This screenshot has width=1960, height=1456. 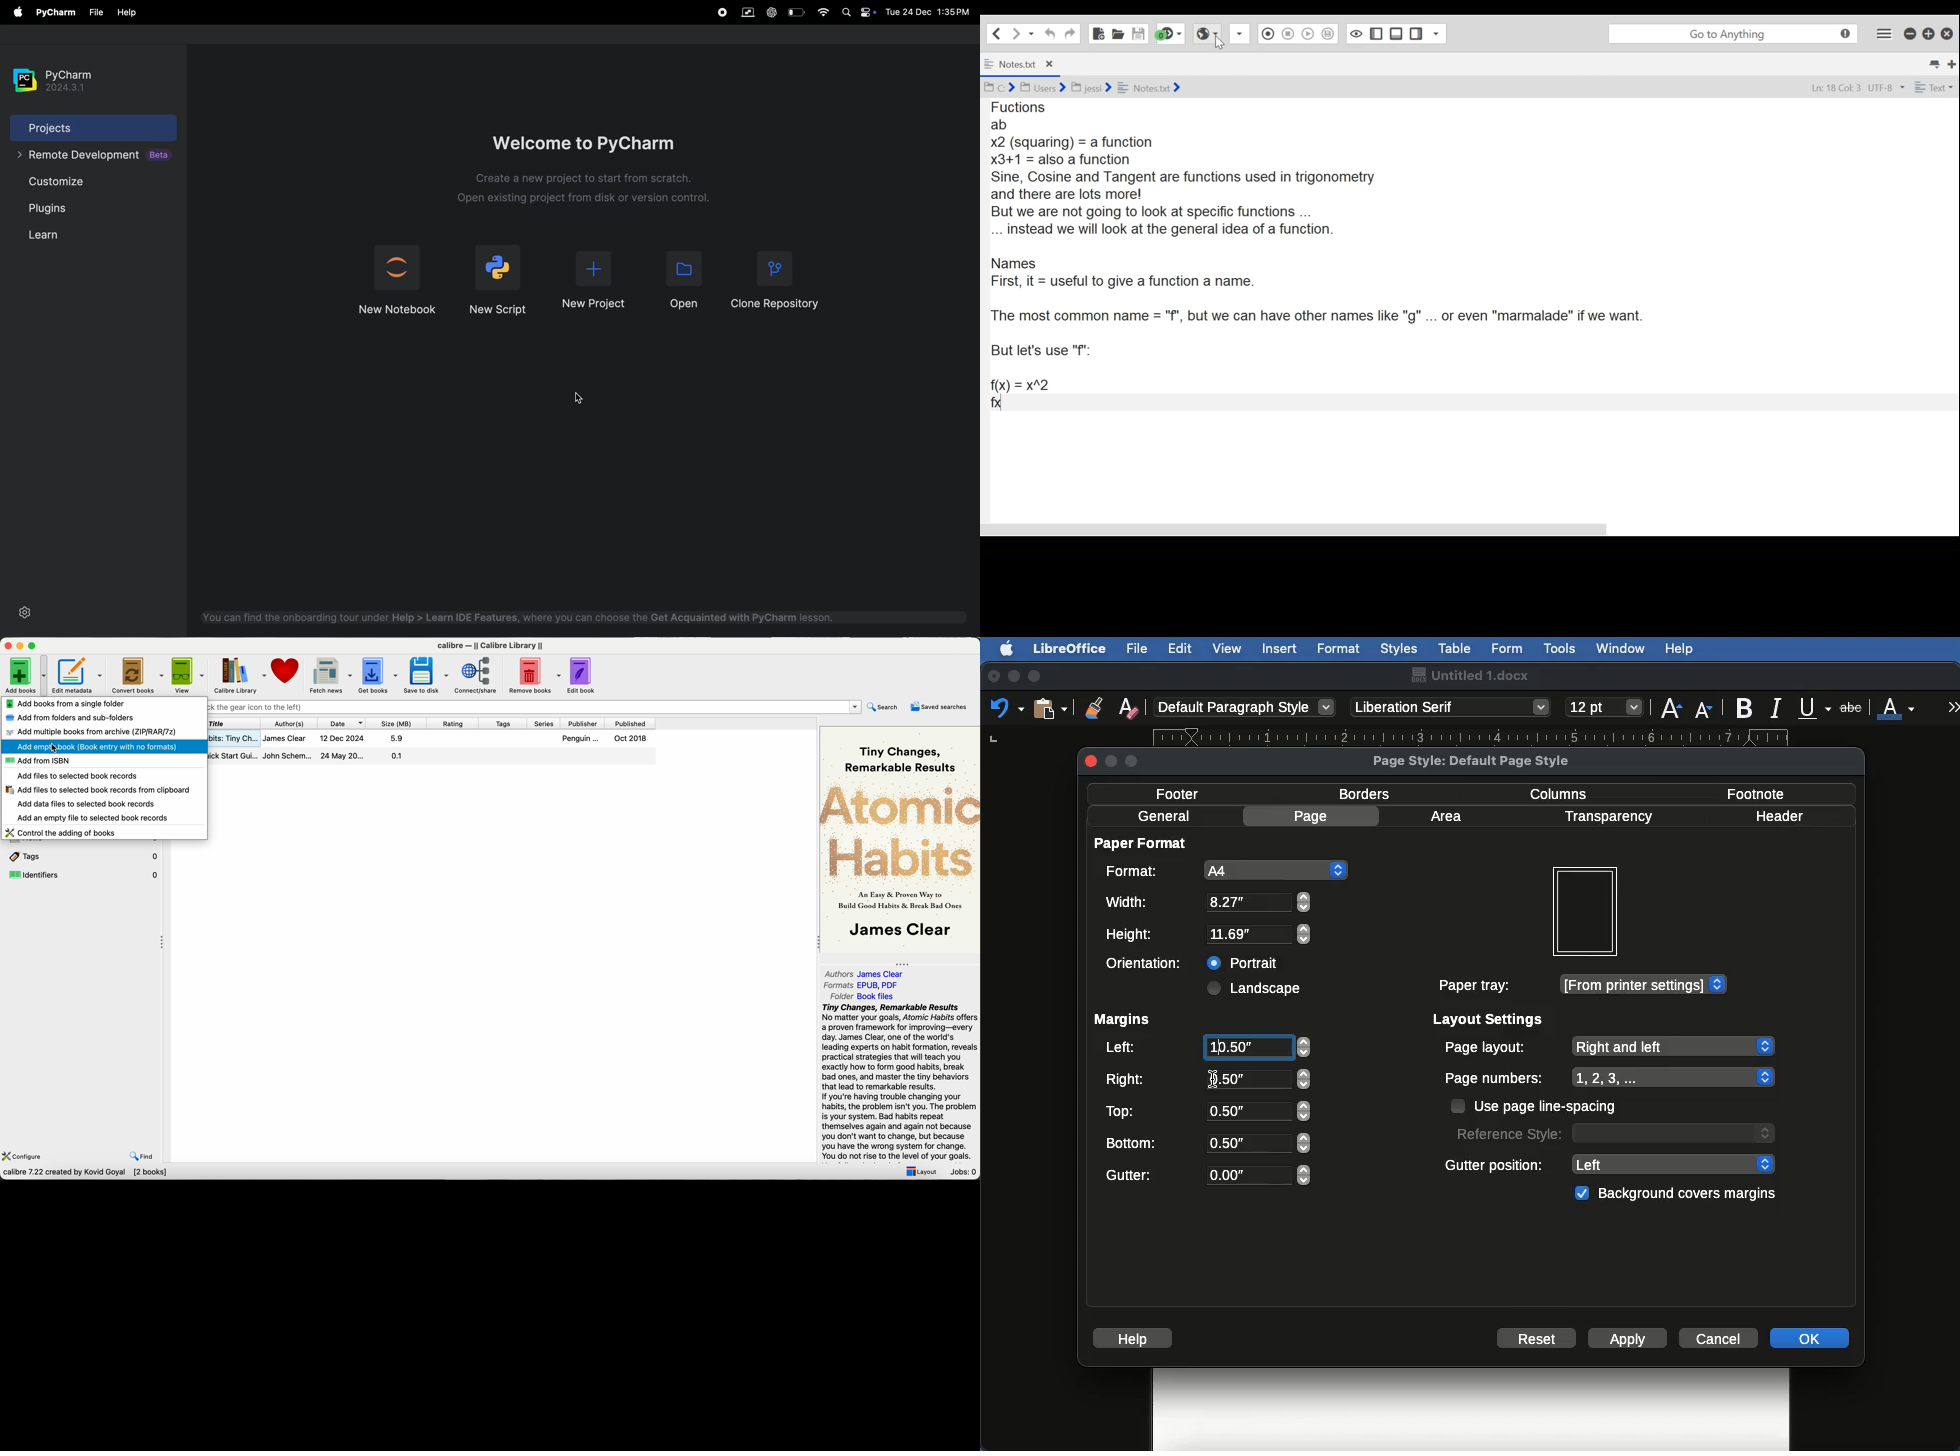 What do you see at coordinates (545, 723) in the screenshot?
I see `series` at bounding box center [545, 723].